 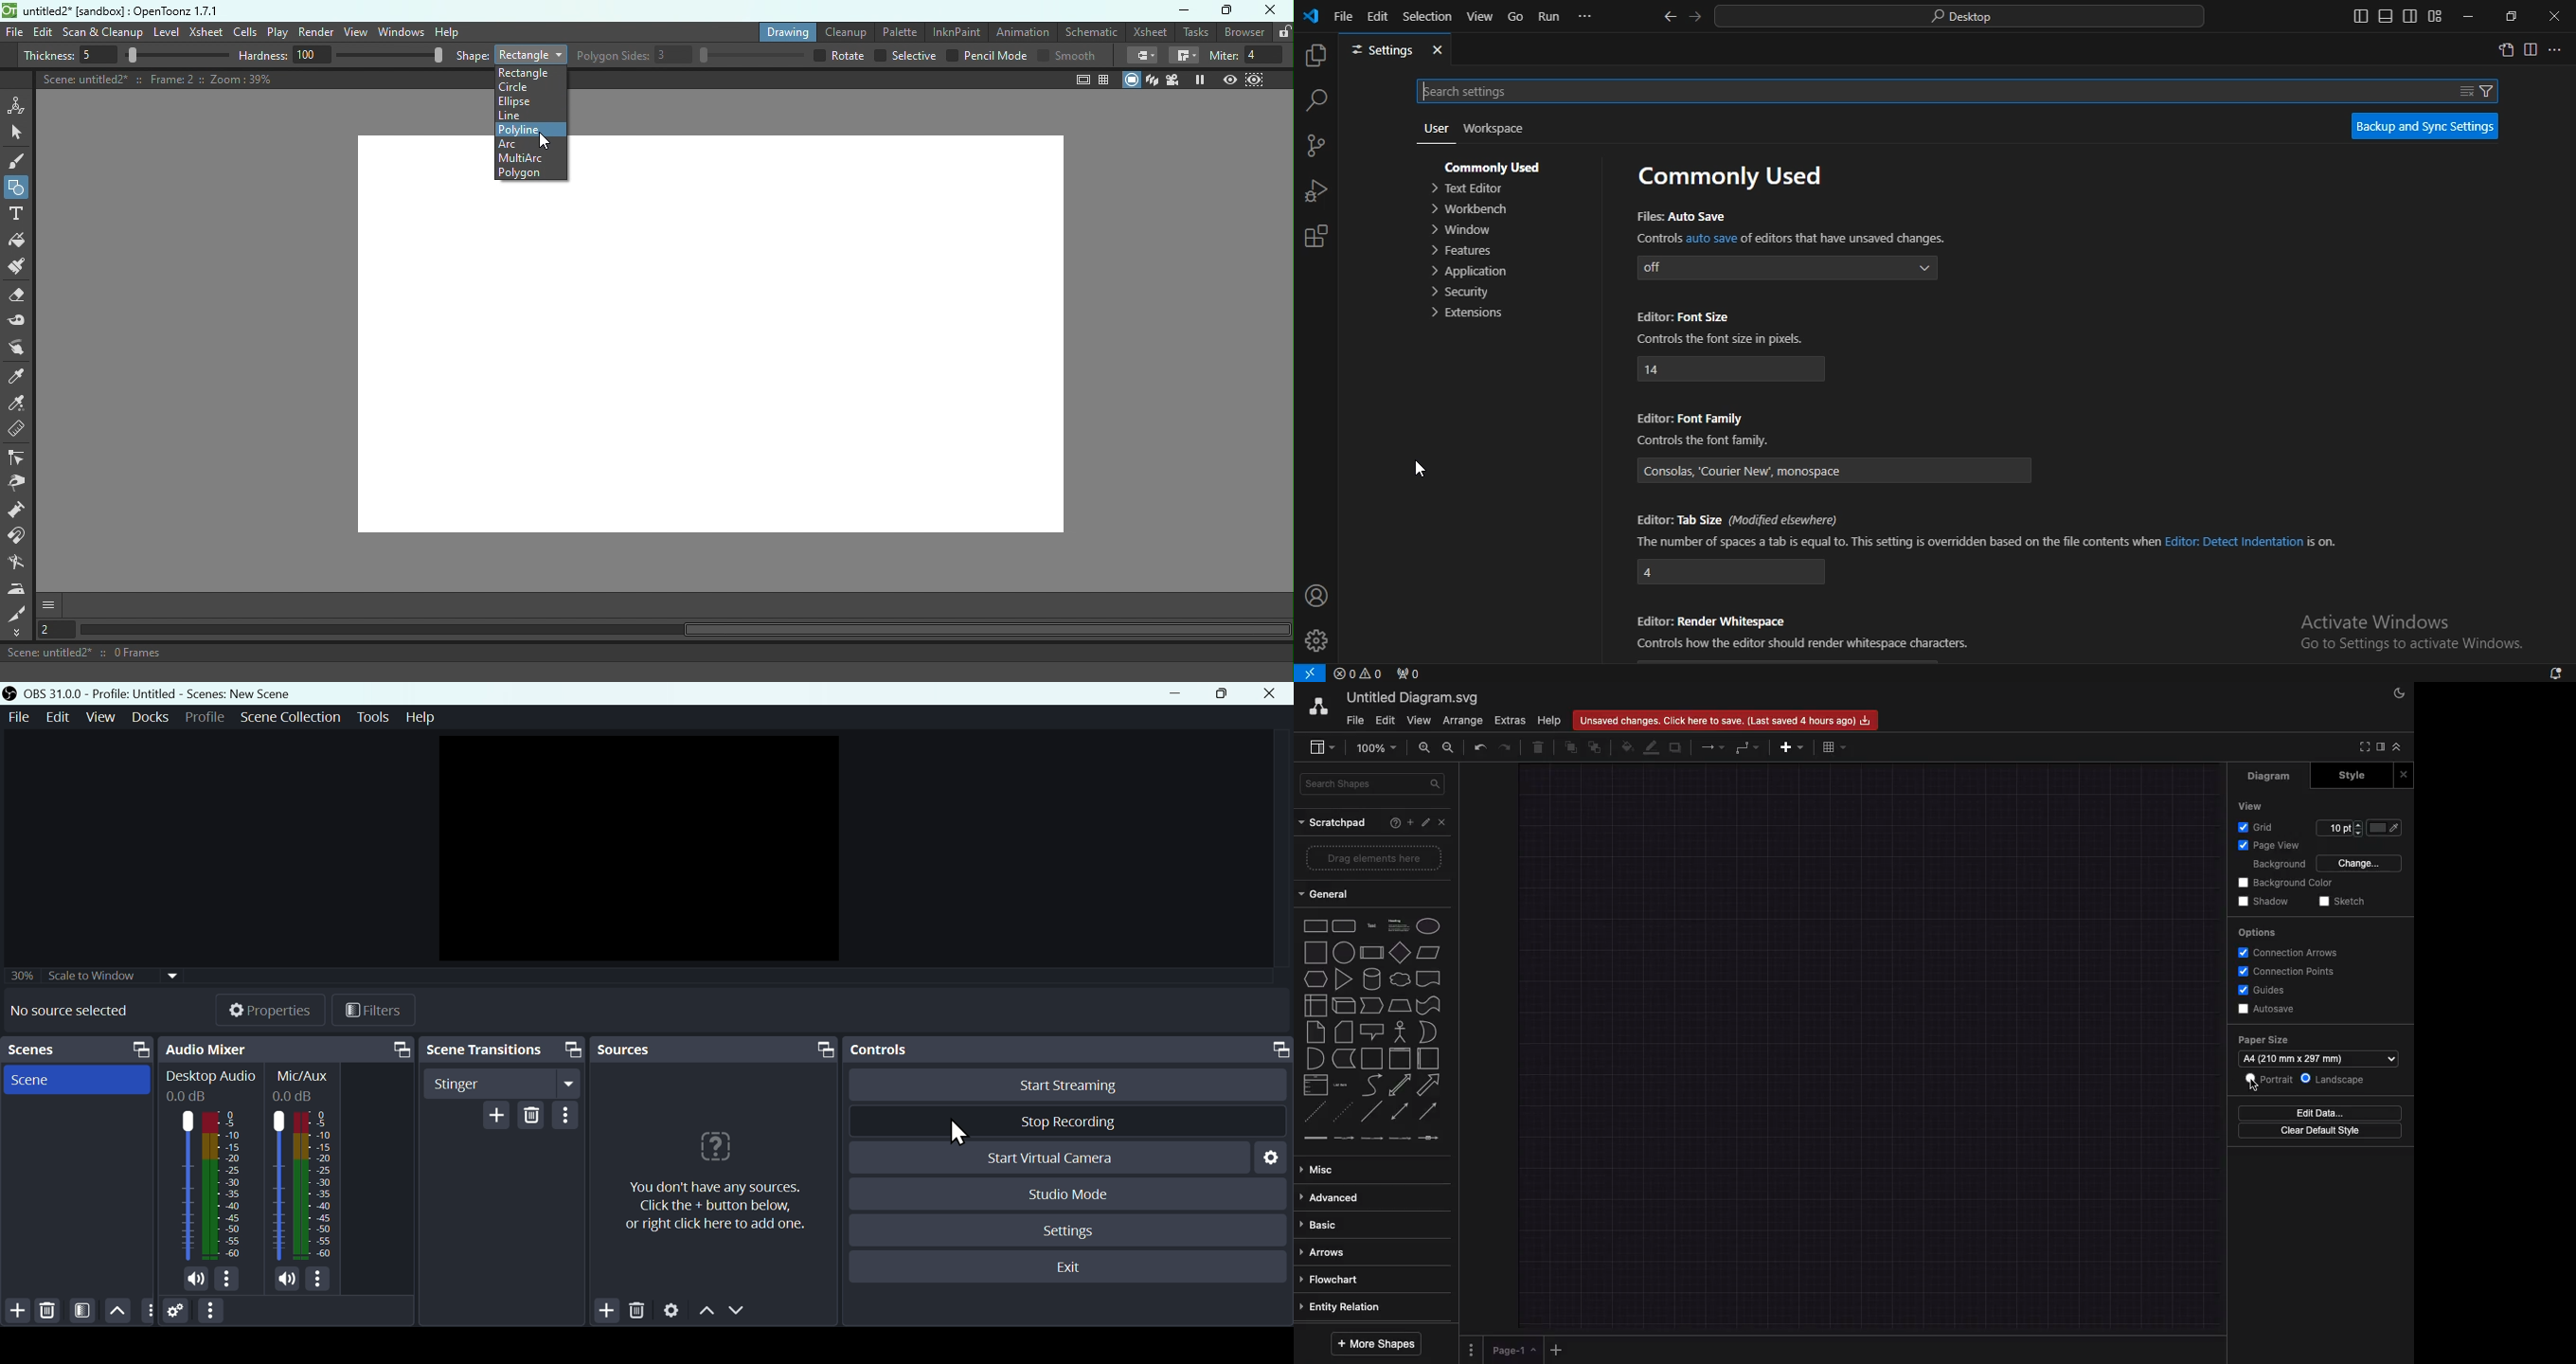 What do you see at coordinates (1331, 1278) in the screenshot?
I see `Flowchart` at bounding box center [1331, 1278].